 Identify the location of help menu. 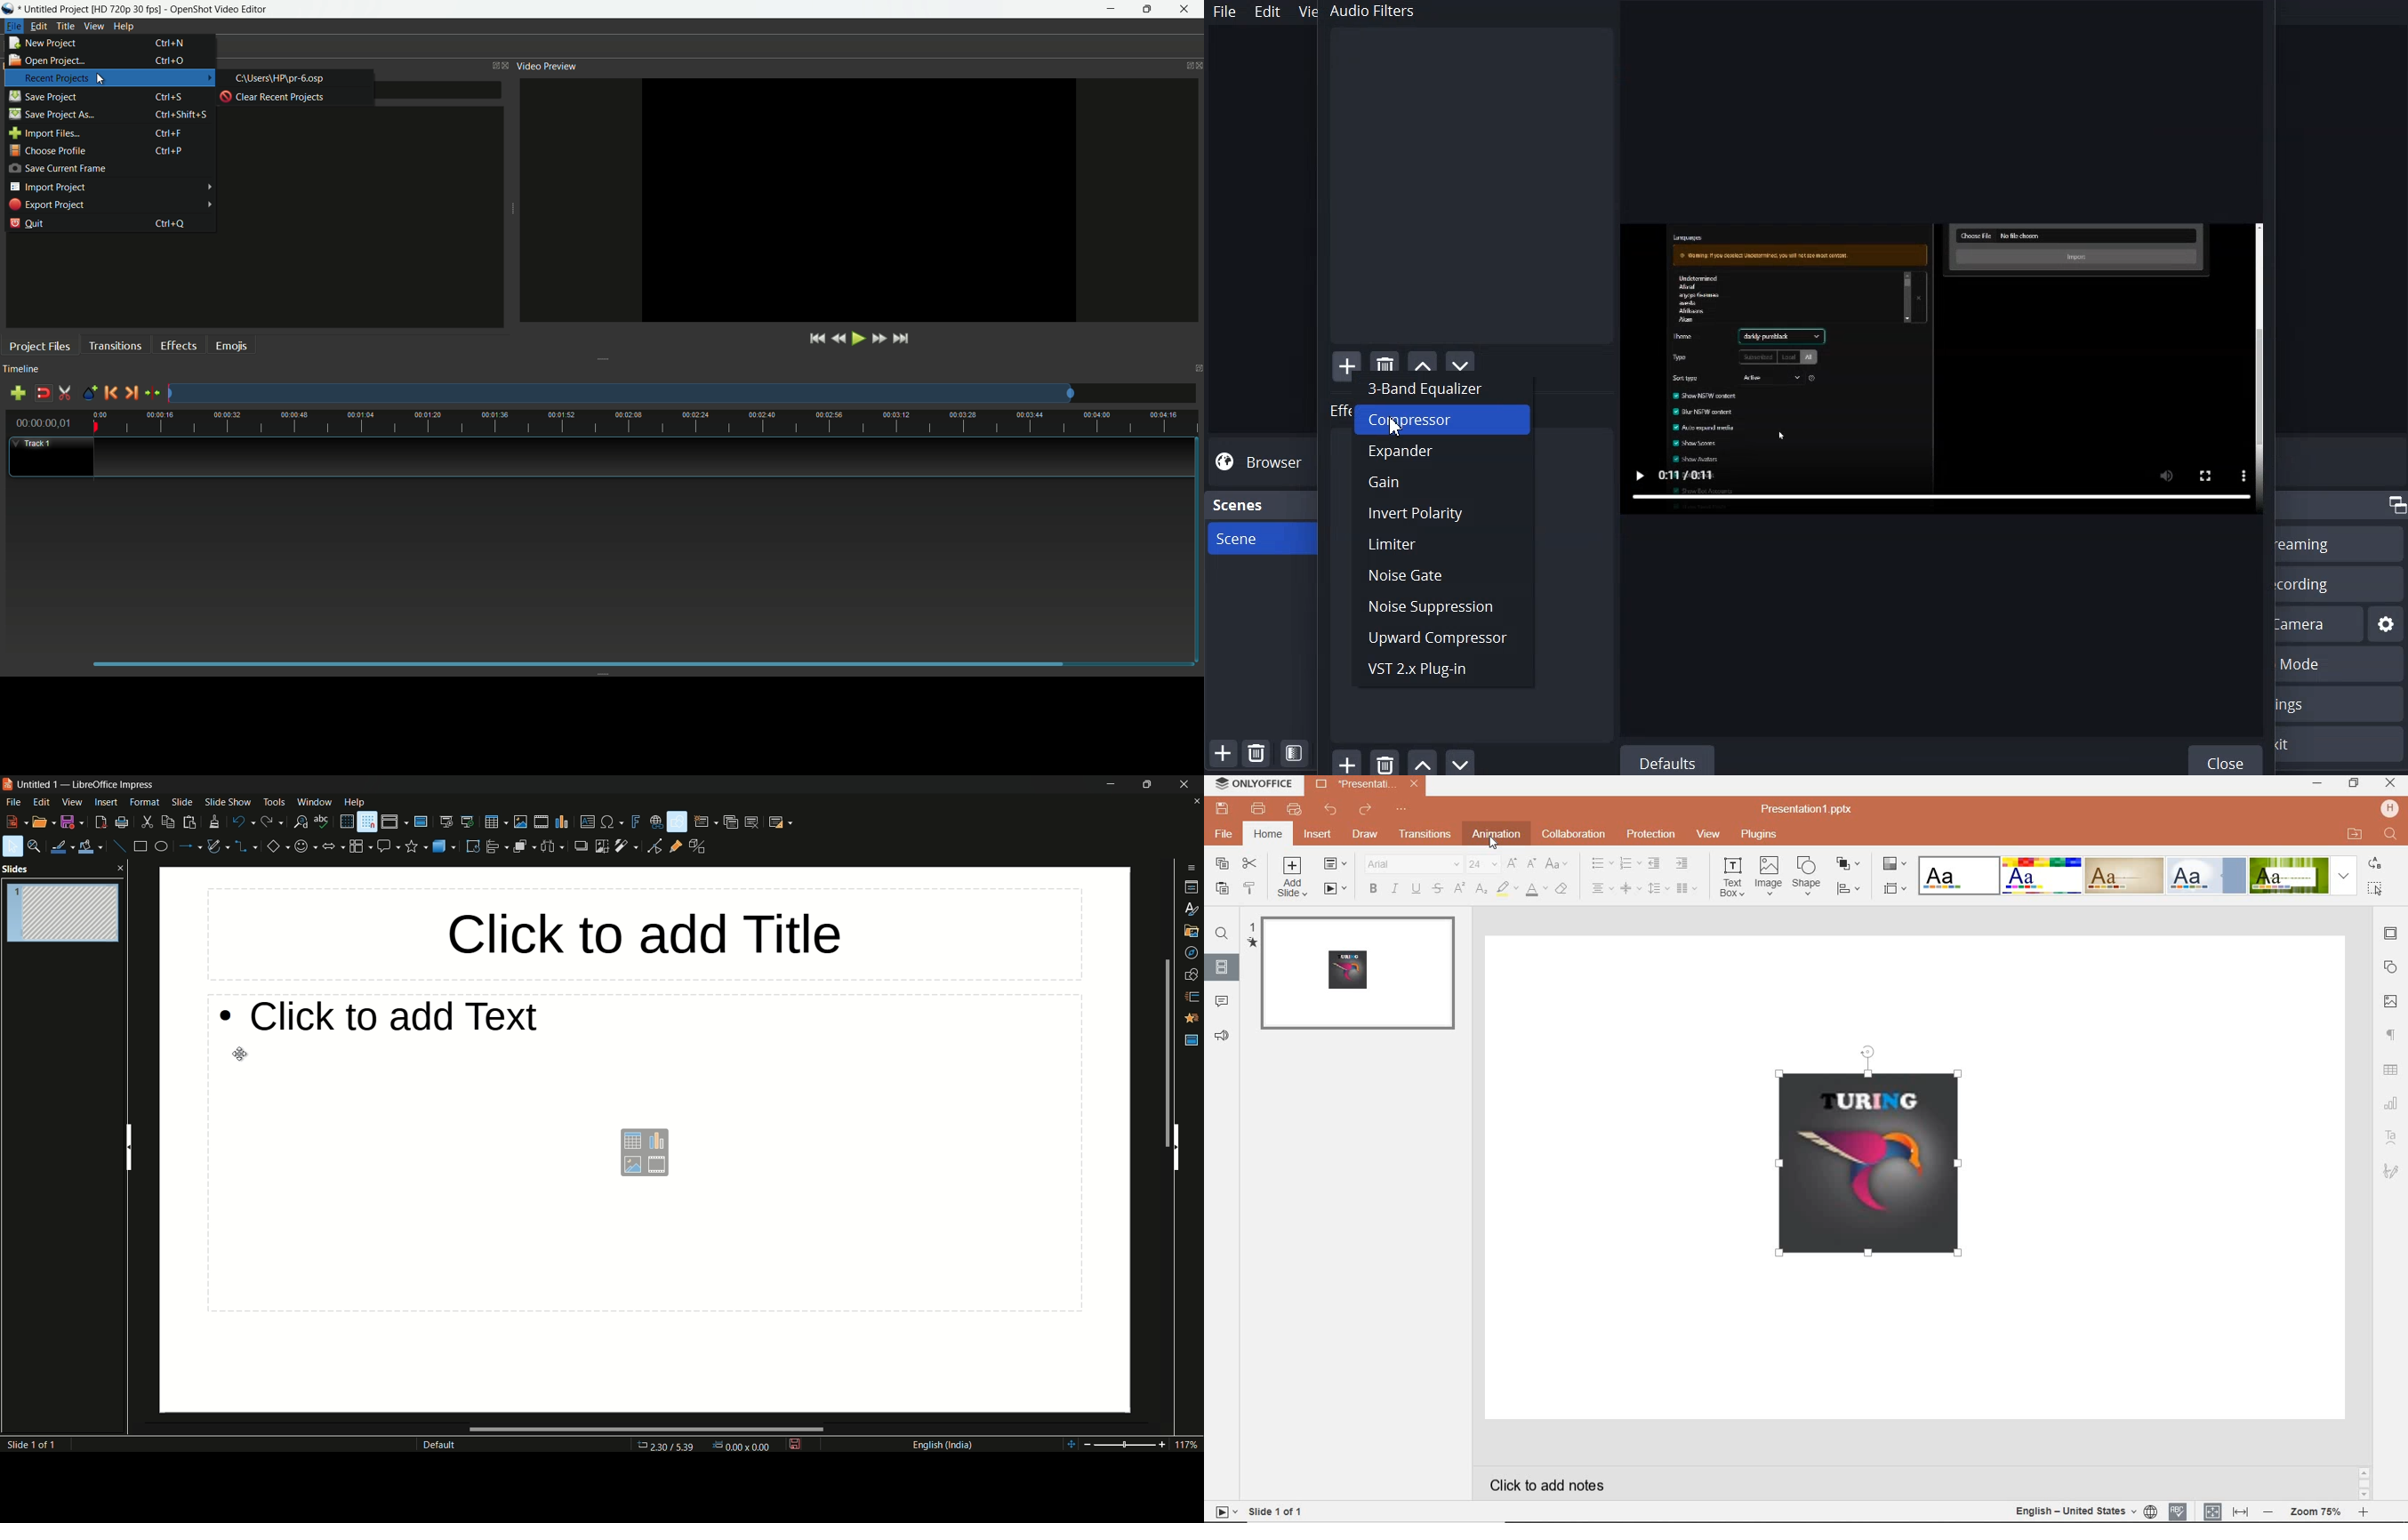
(355, 802).